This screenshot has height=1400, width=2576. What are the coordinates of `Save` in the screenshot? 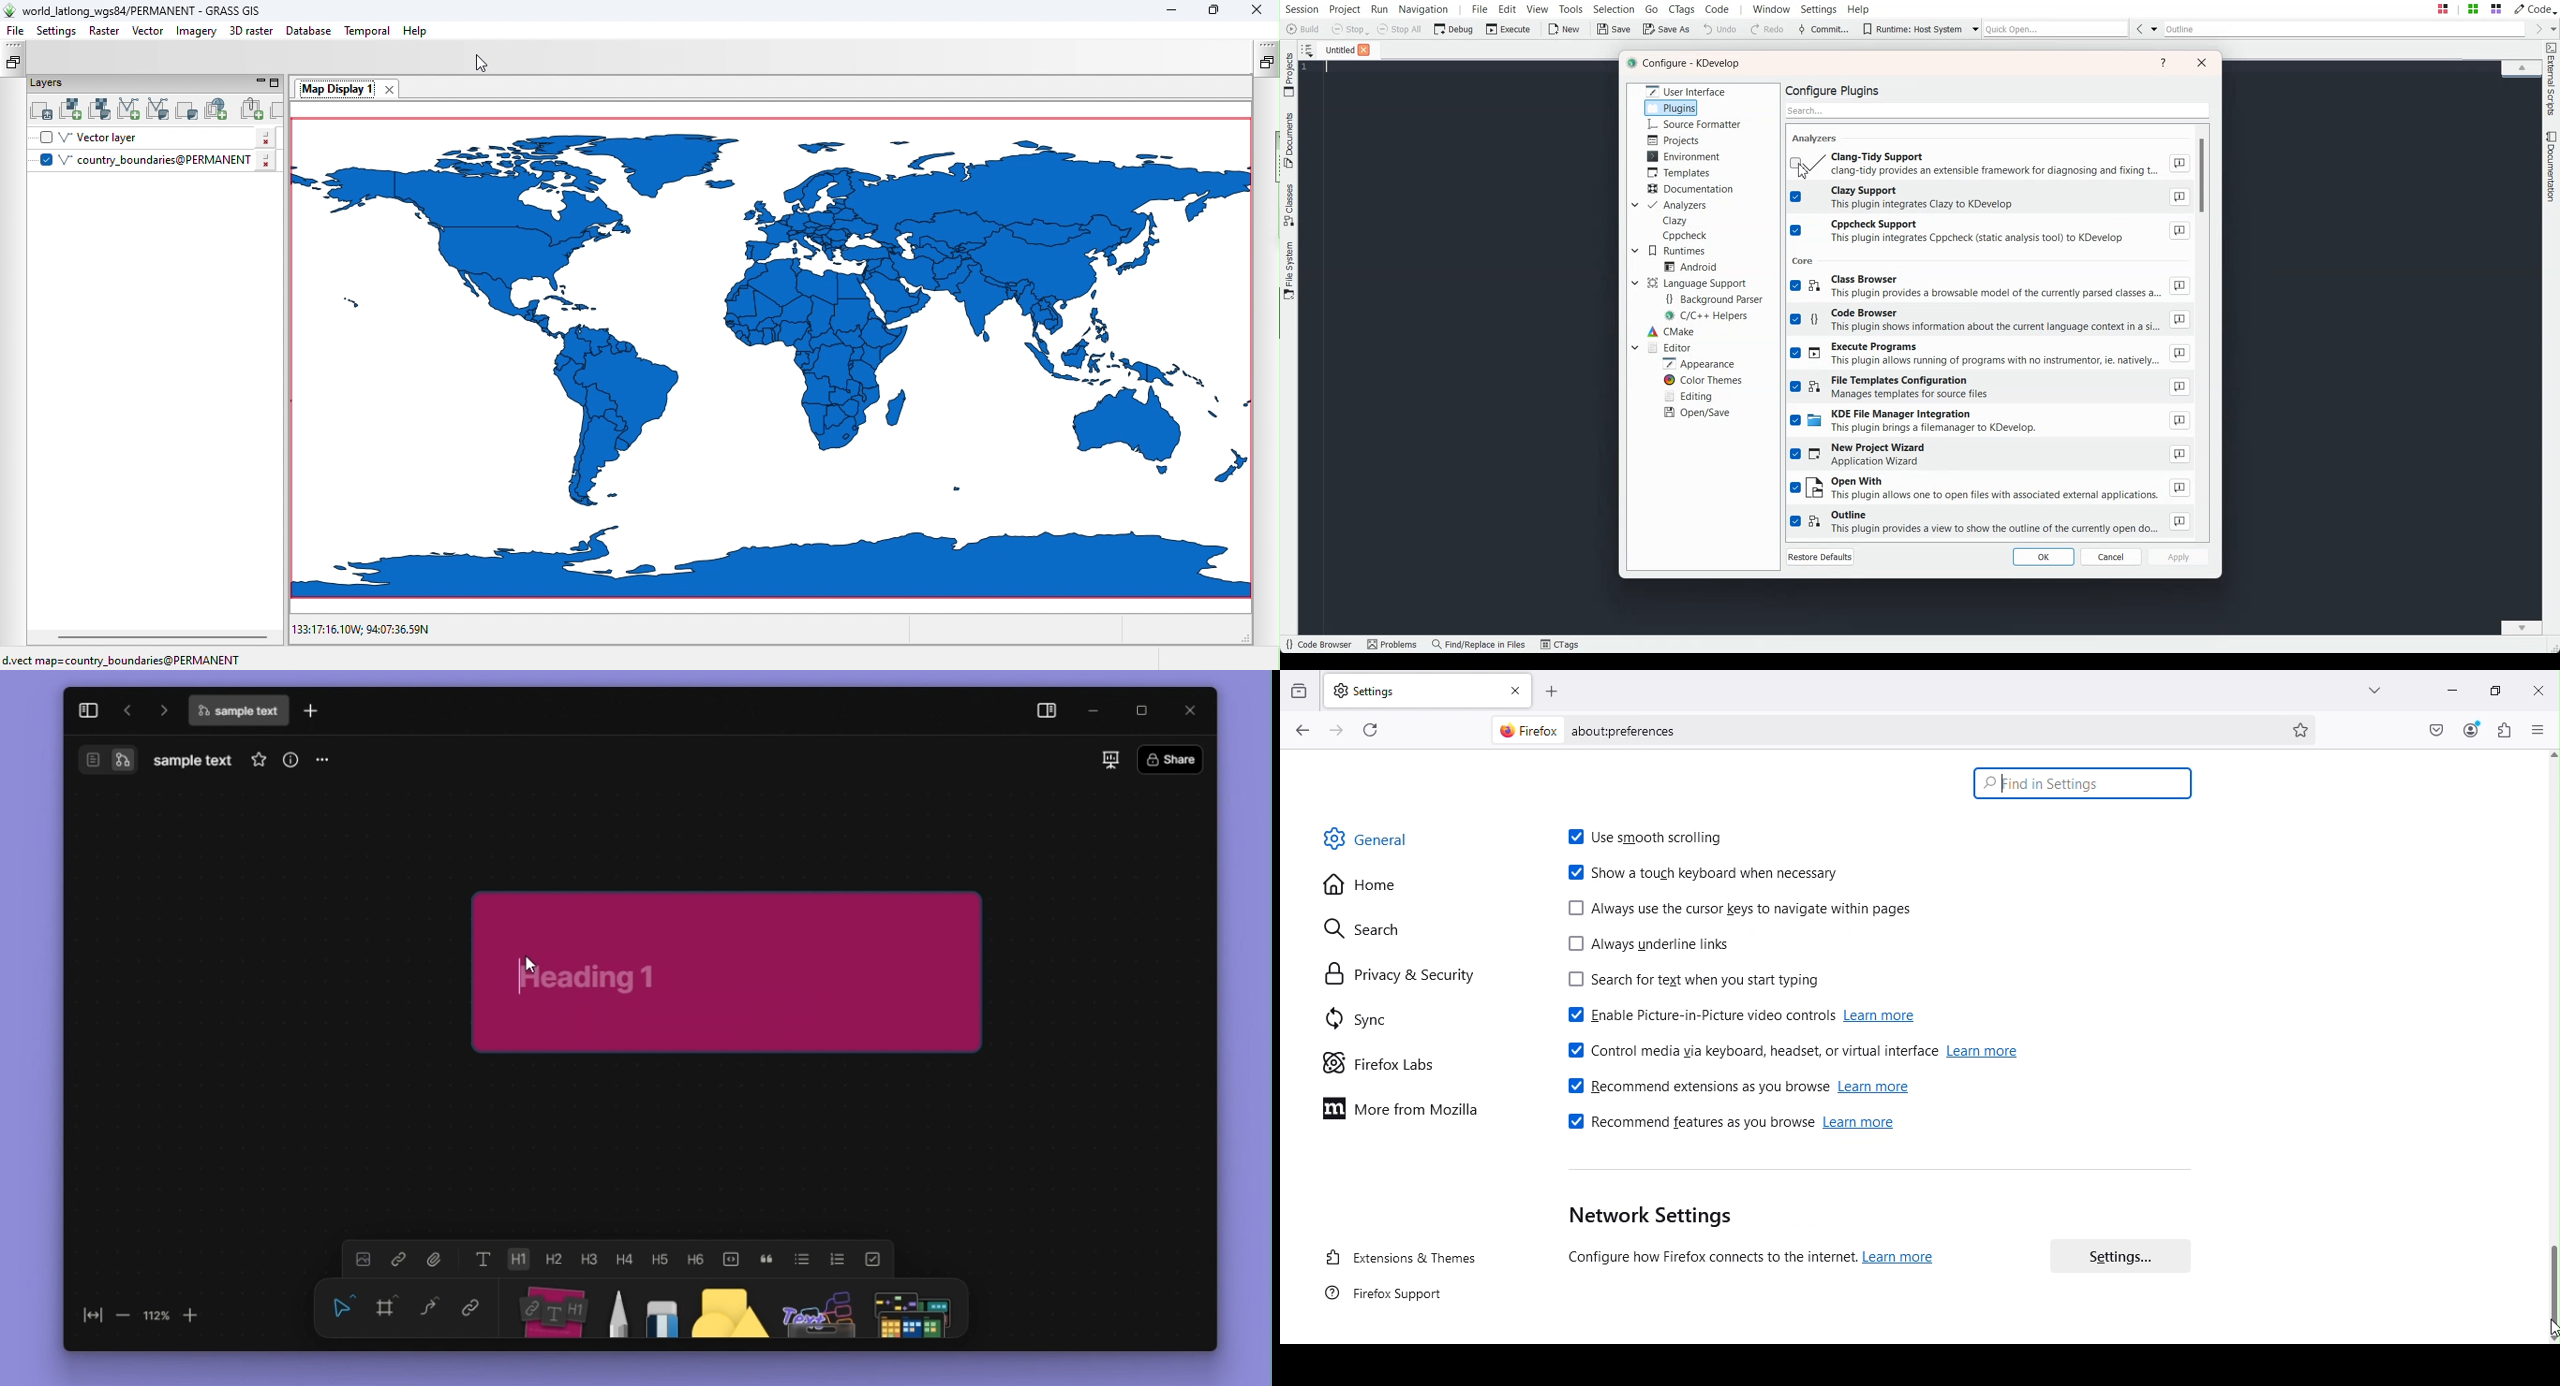 It's located at (1615, 29).